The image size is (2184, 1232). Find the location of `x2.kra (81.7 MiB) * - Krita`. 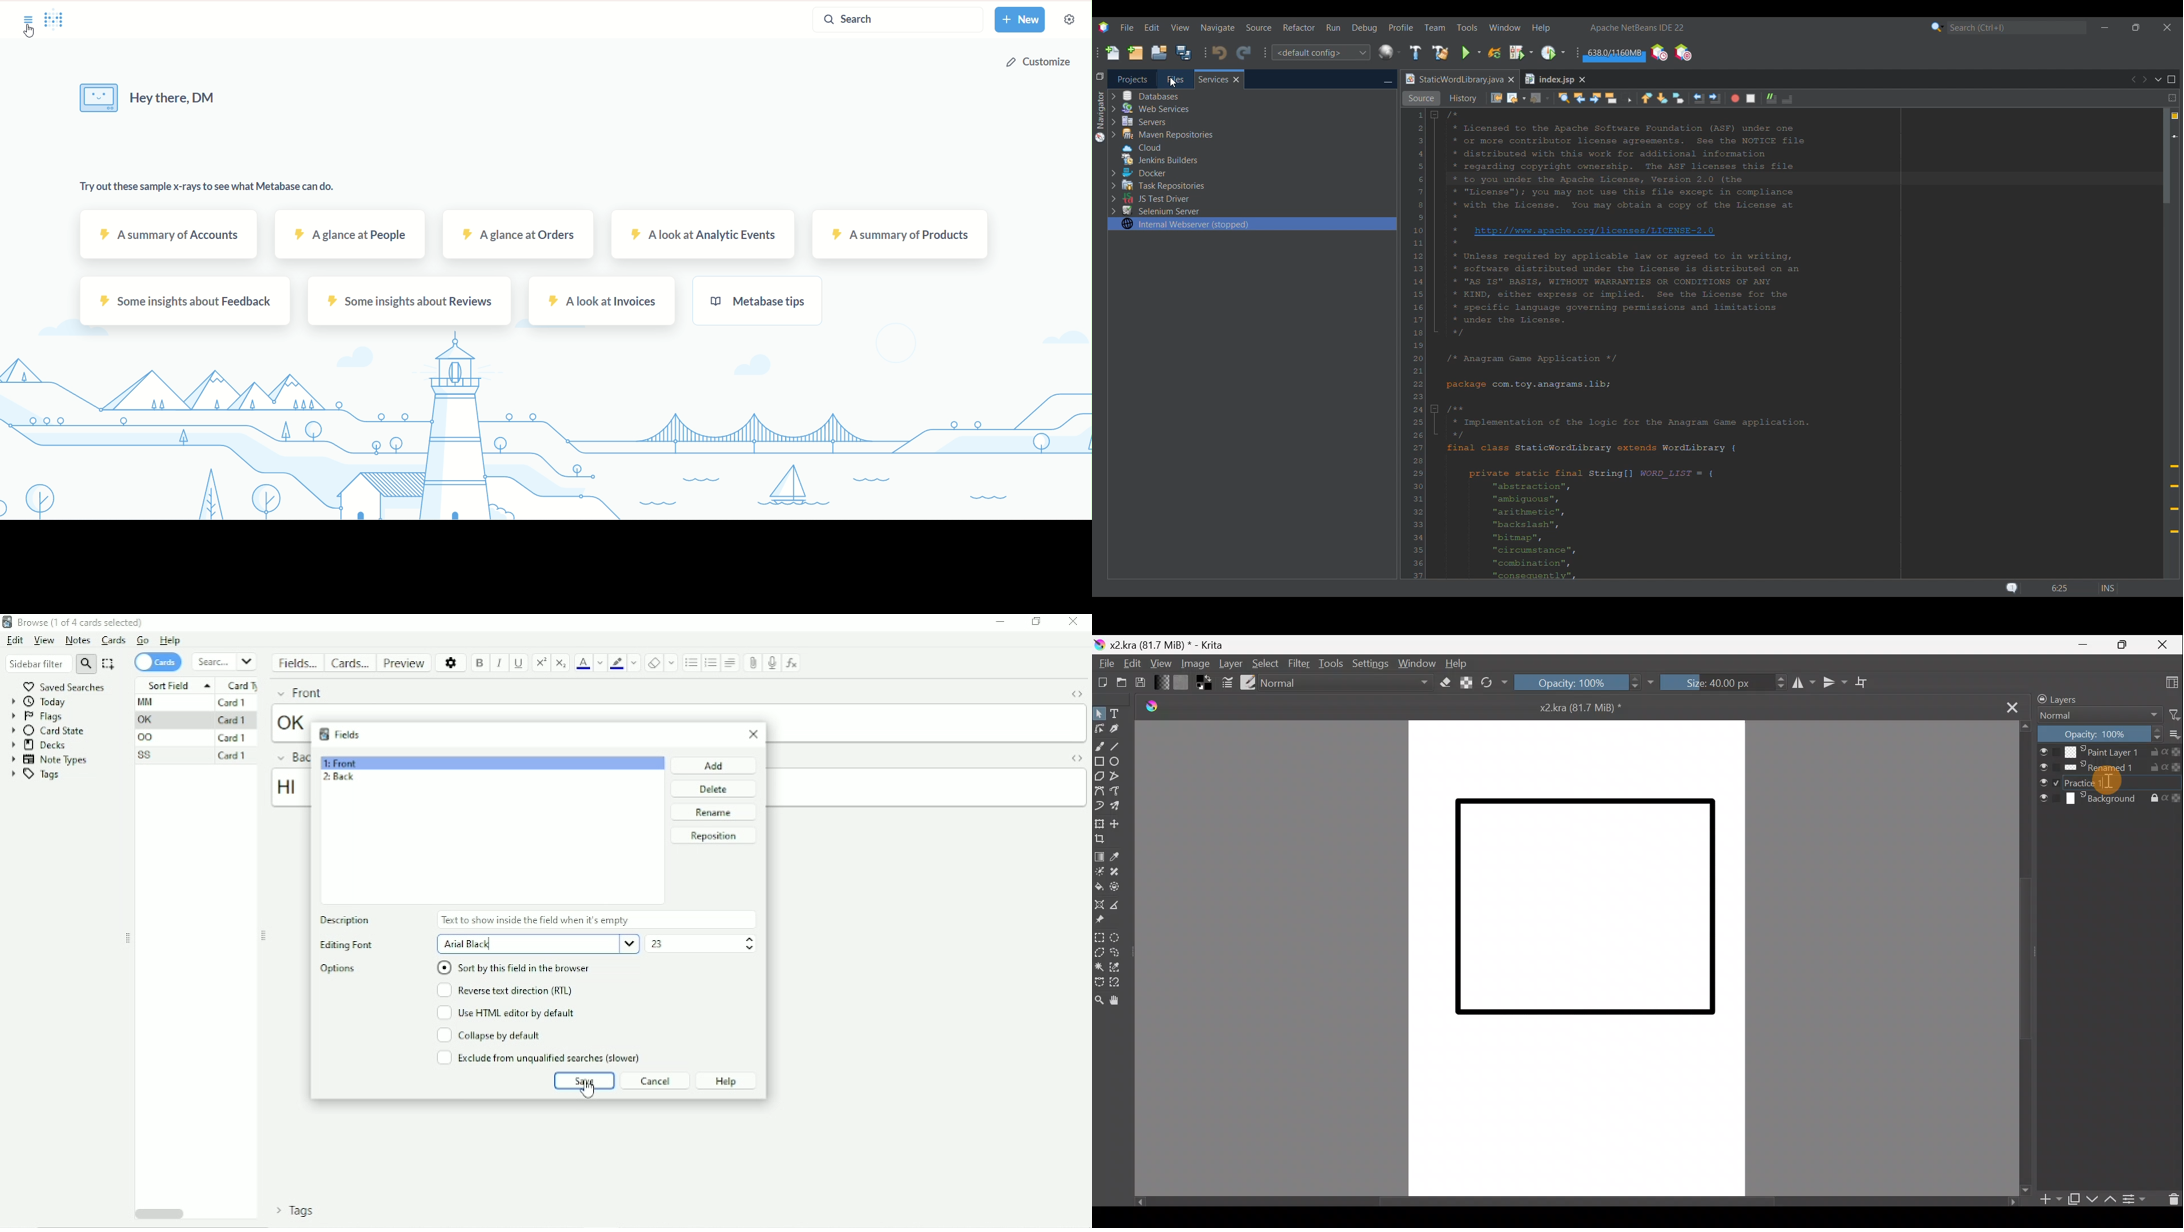

x2.kra (81.7 MiB) * - Krita is located at coordinates (1168, 645).